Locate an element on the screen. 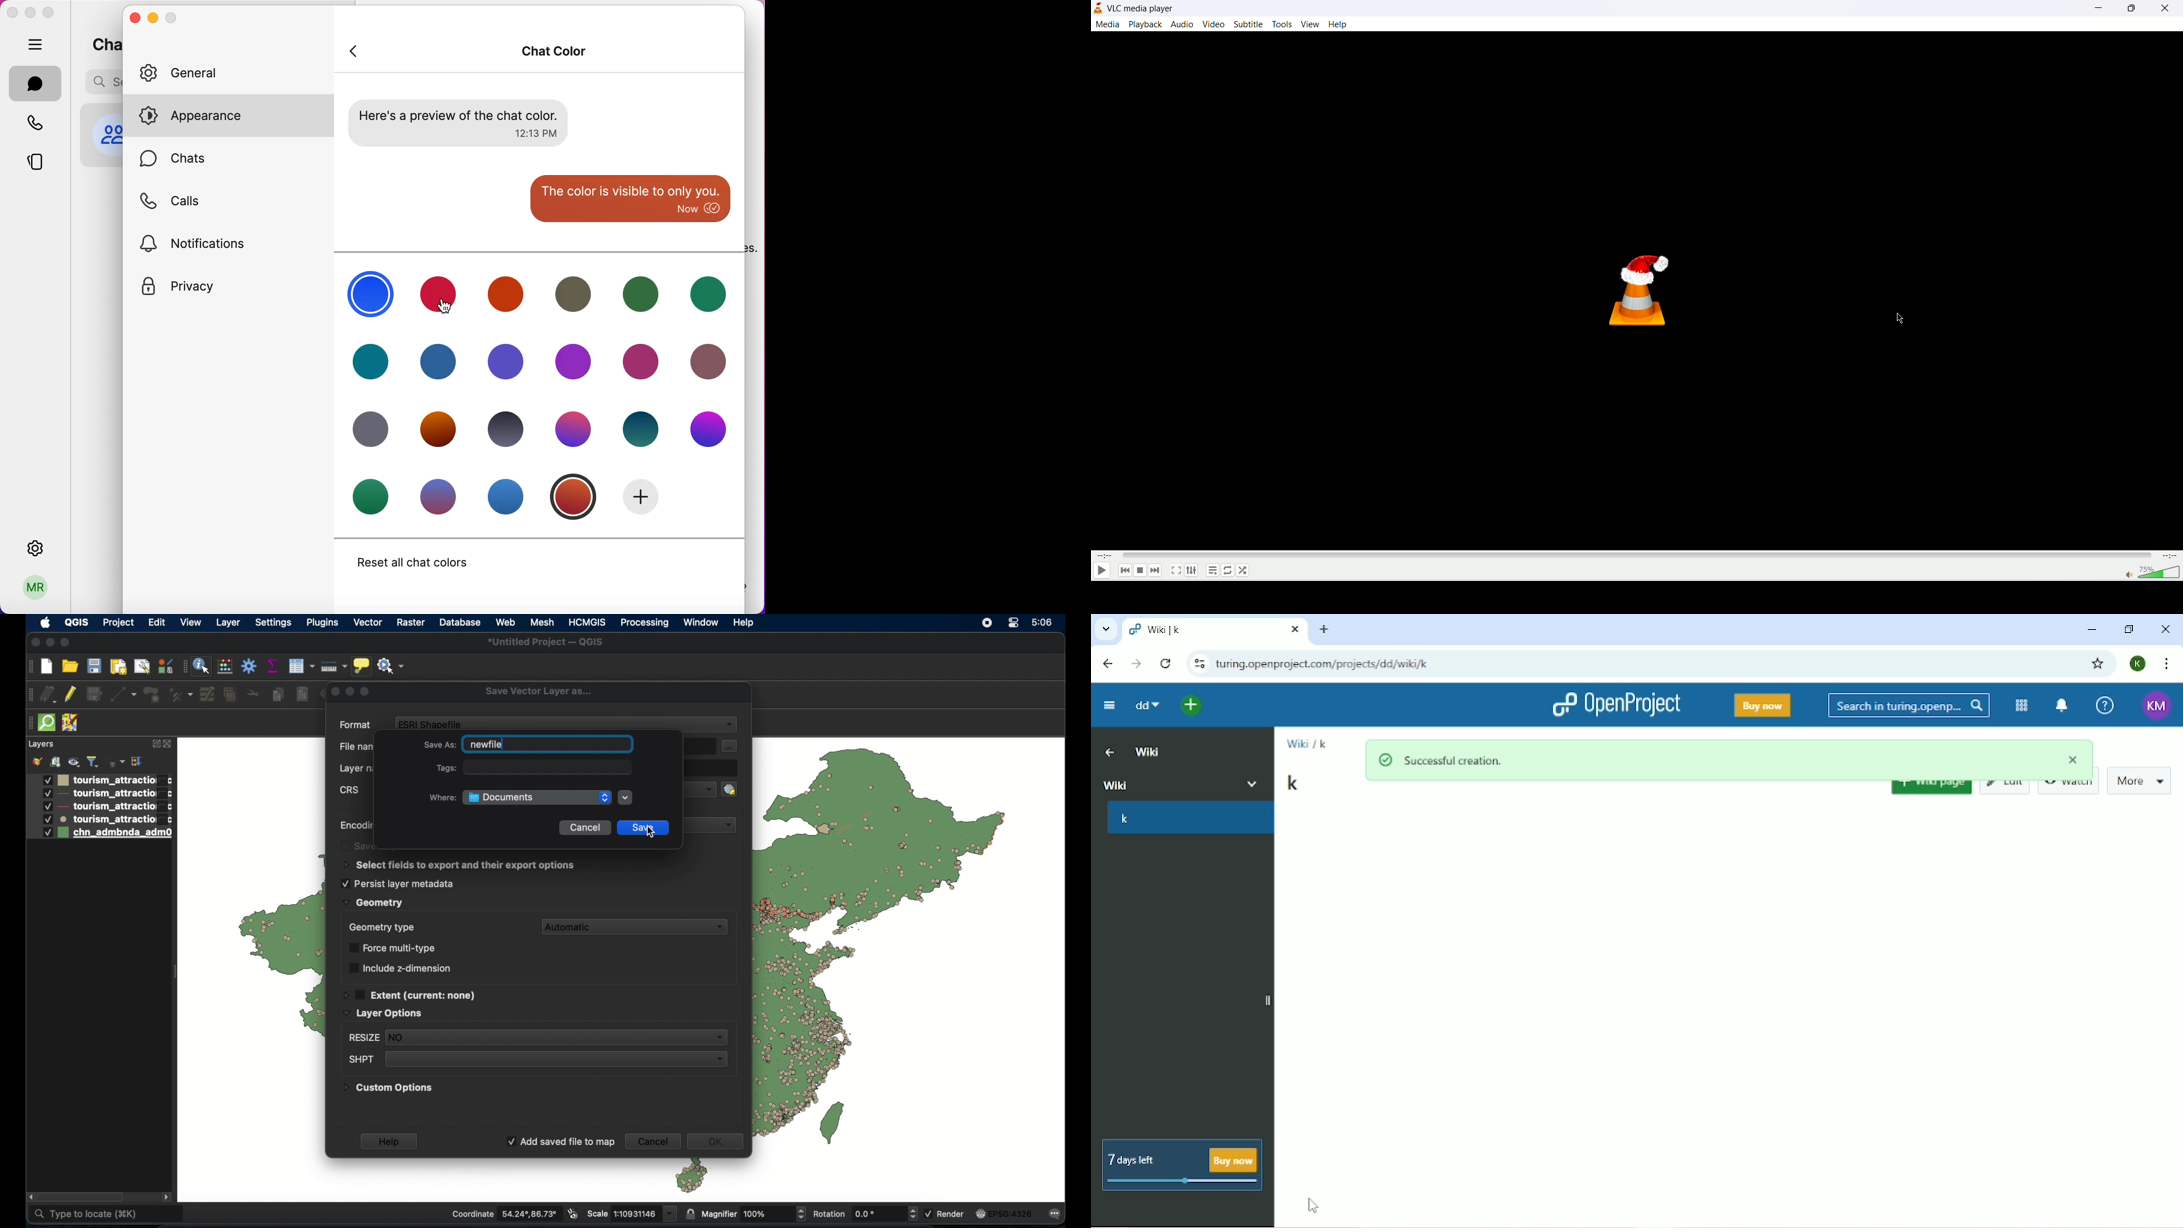 The image size is (2184, 1232). control center is located at coordinates (1016, 624).